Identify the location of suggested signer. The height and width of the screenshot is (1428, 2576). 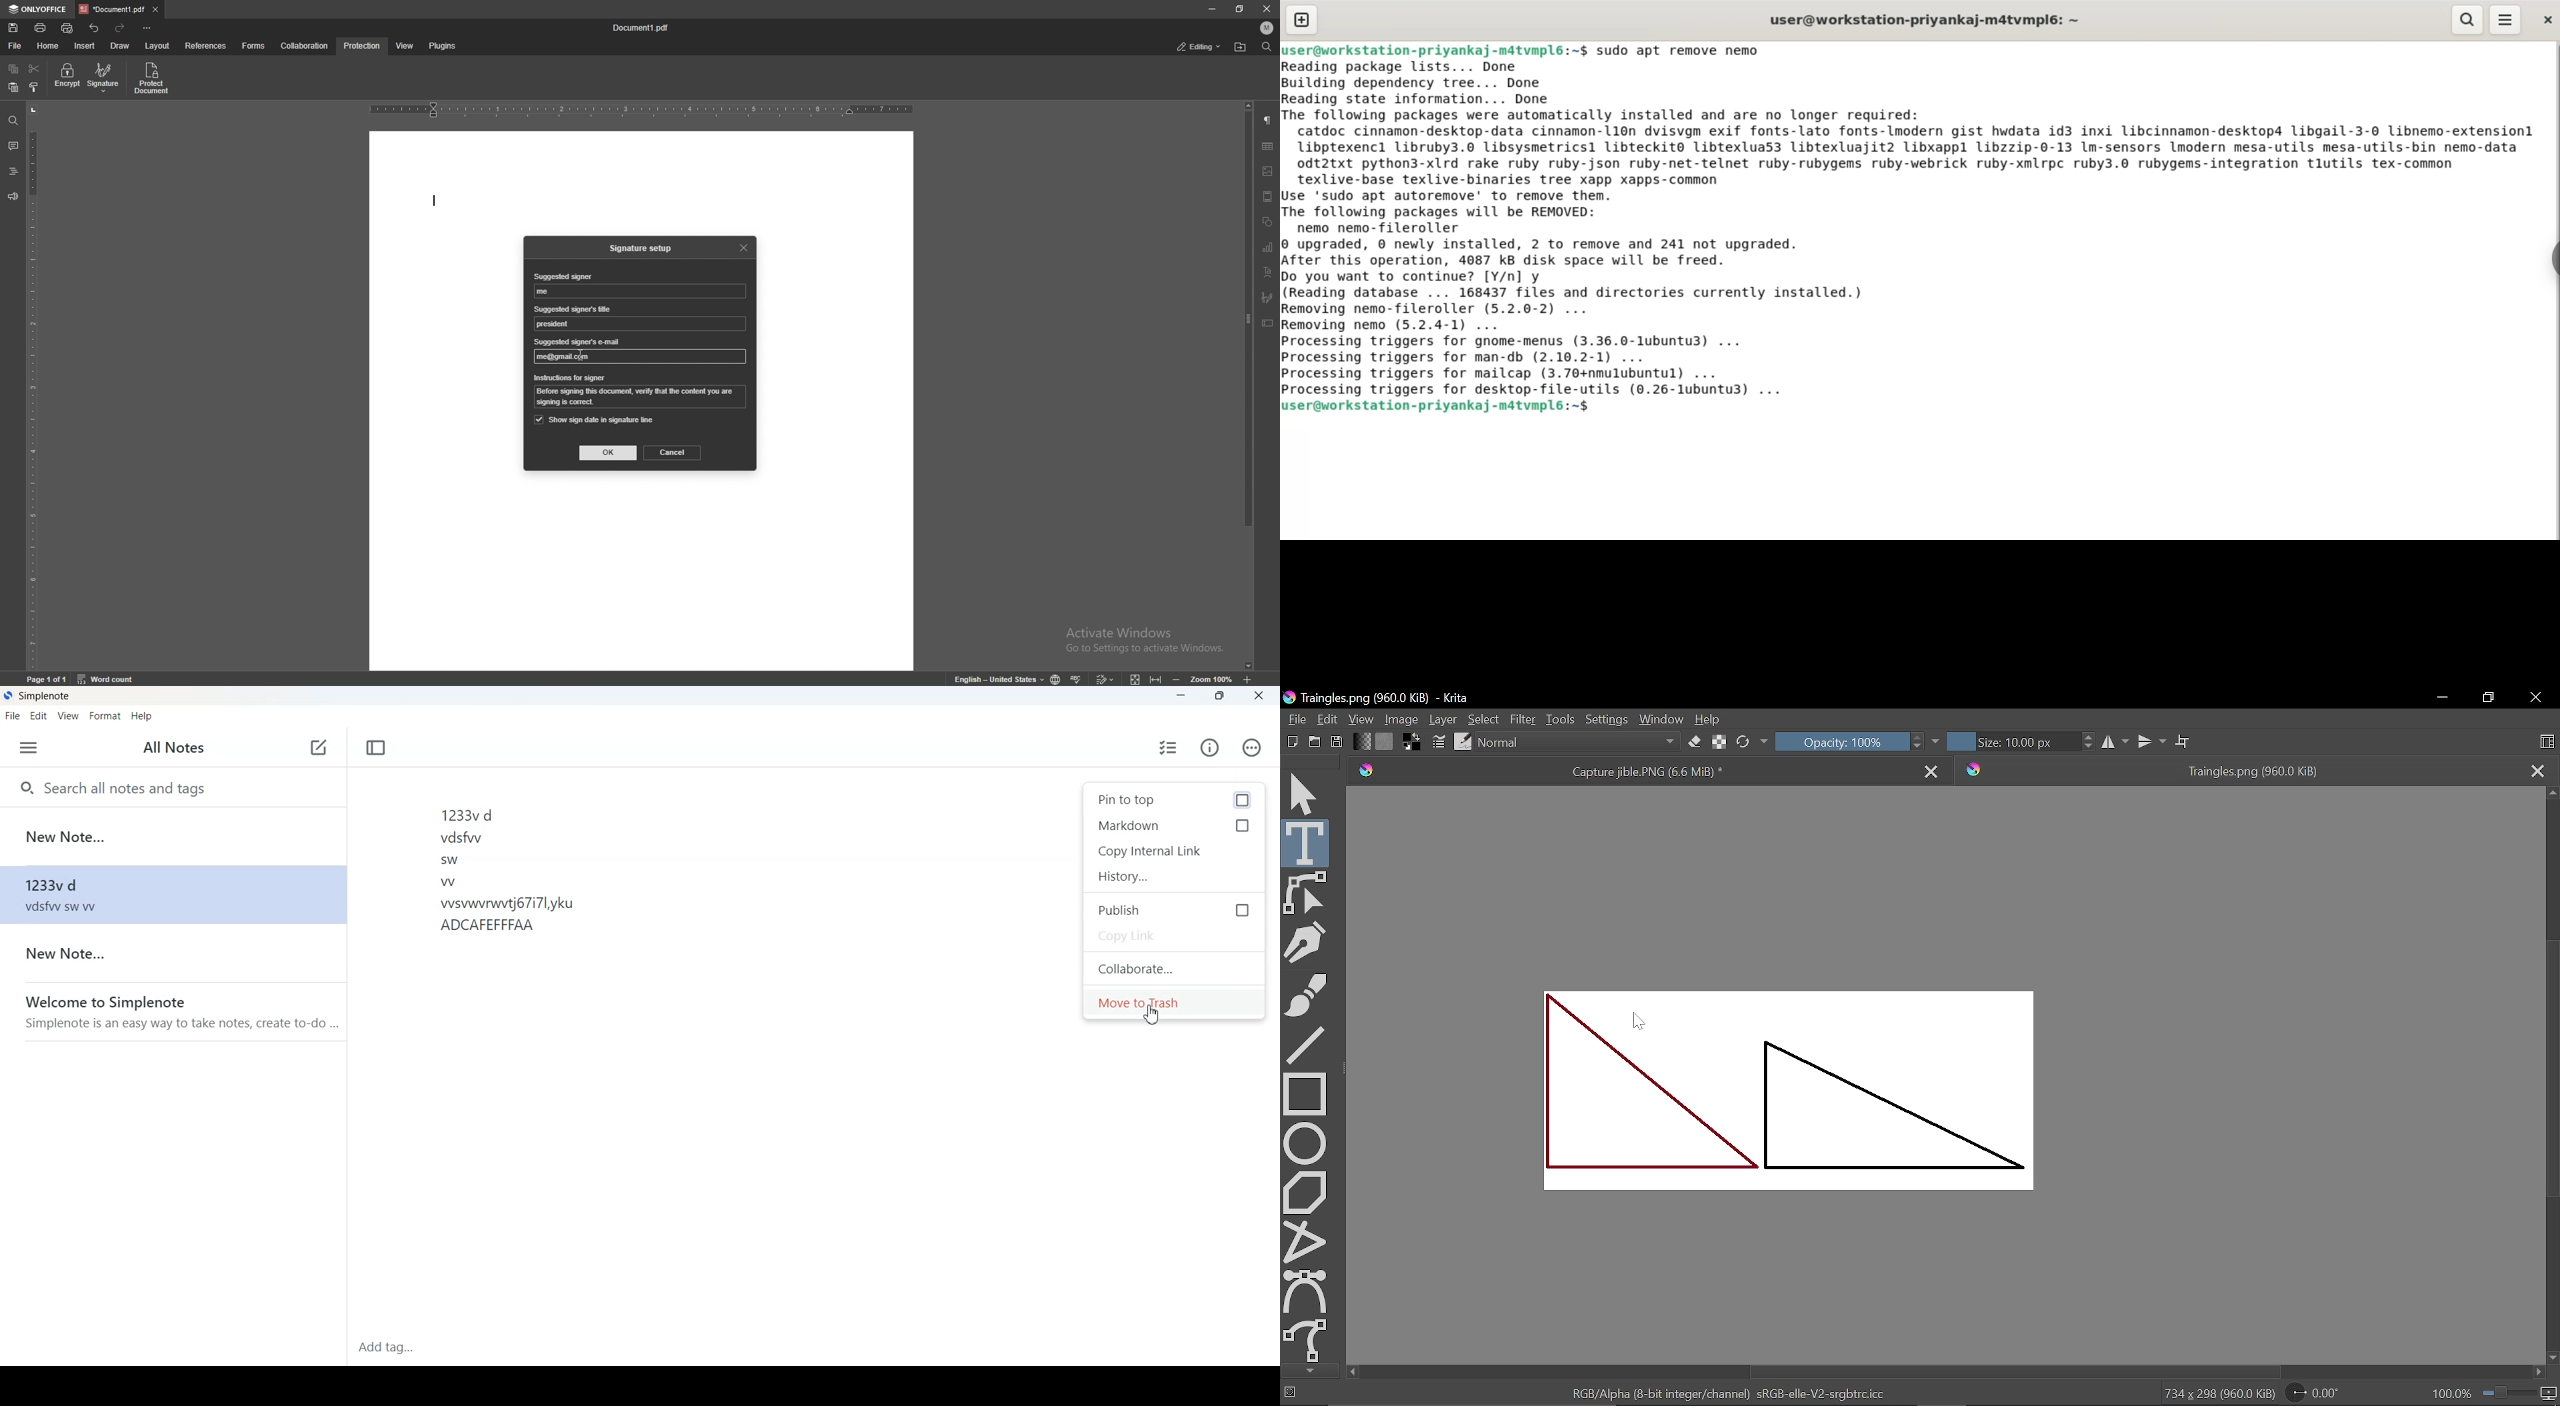
(547, 292).